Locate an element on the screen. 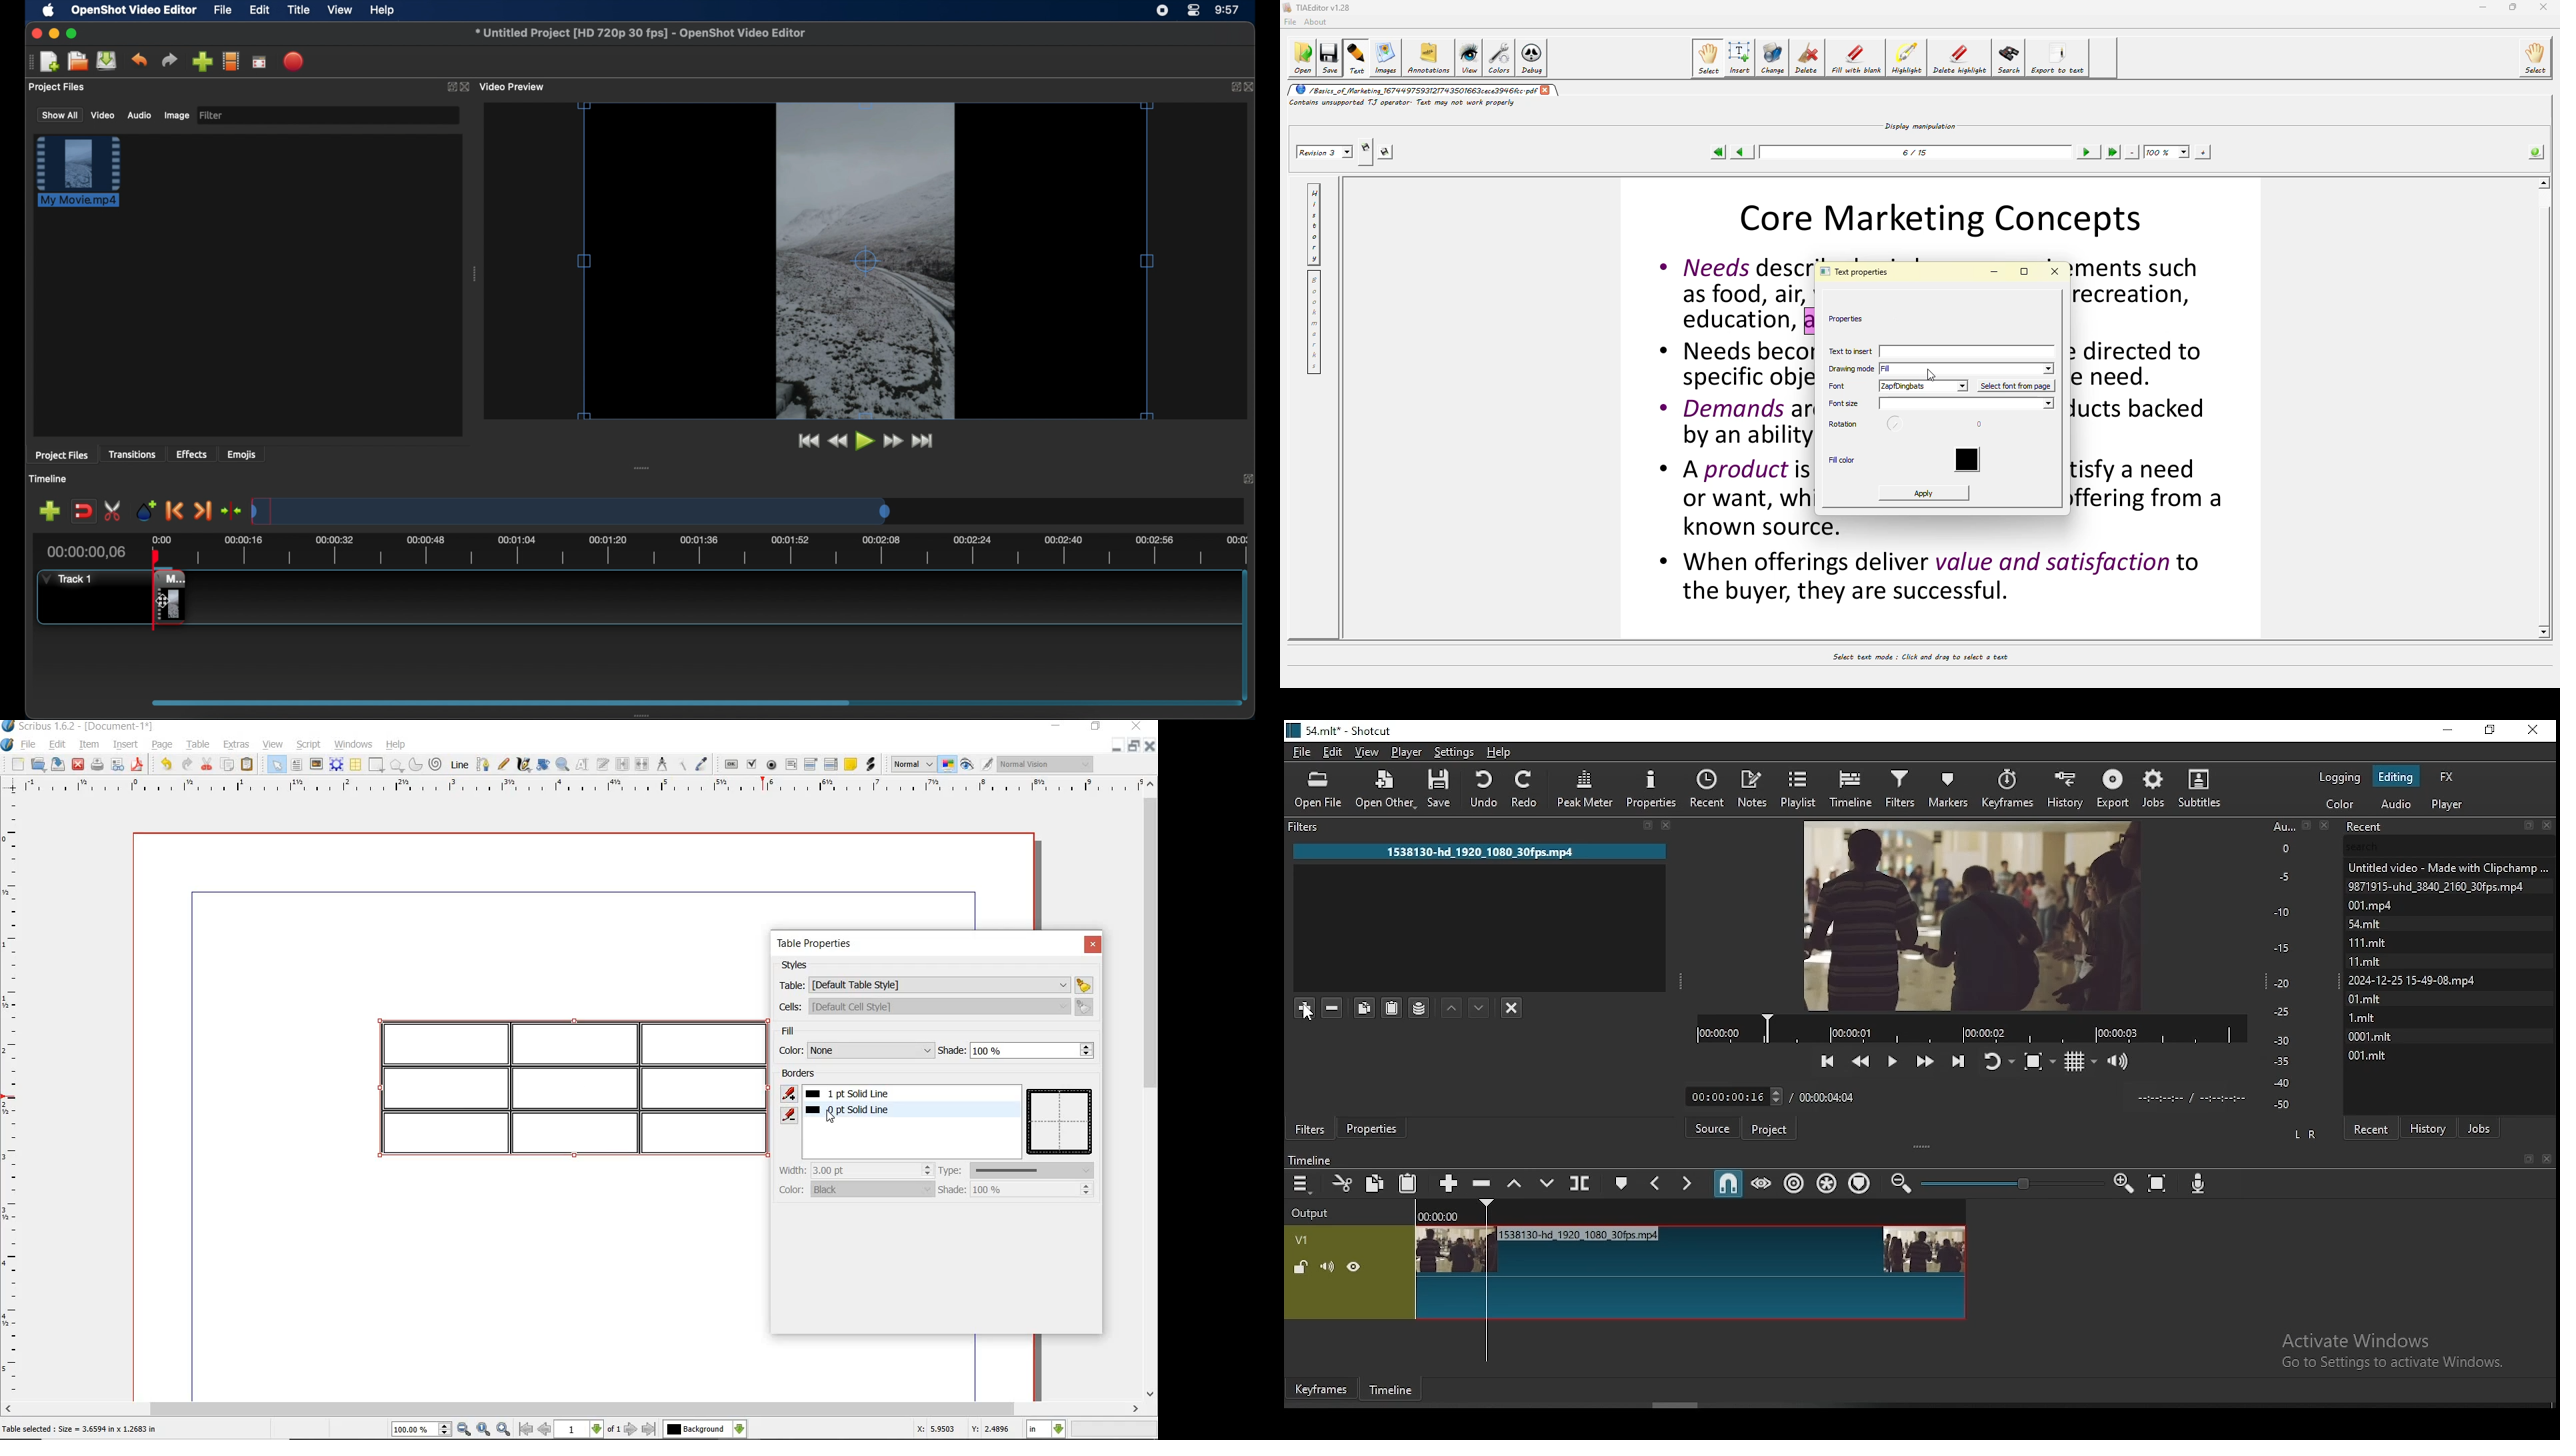 Image resolution: width=2576 pixels, height=1456 pixels. disable snapping is located at coordinates (83, 511).